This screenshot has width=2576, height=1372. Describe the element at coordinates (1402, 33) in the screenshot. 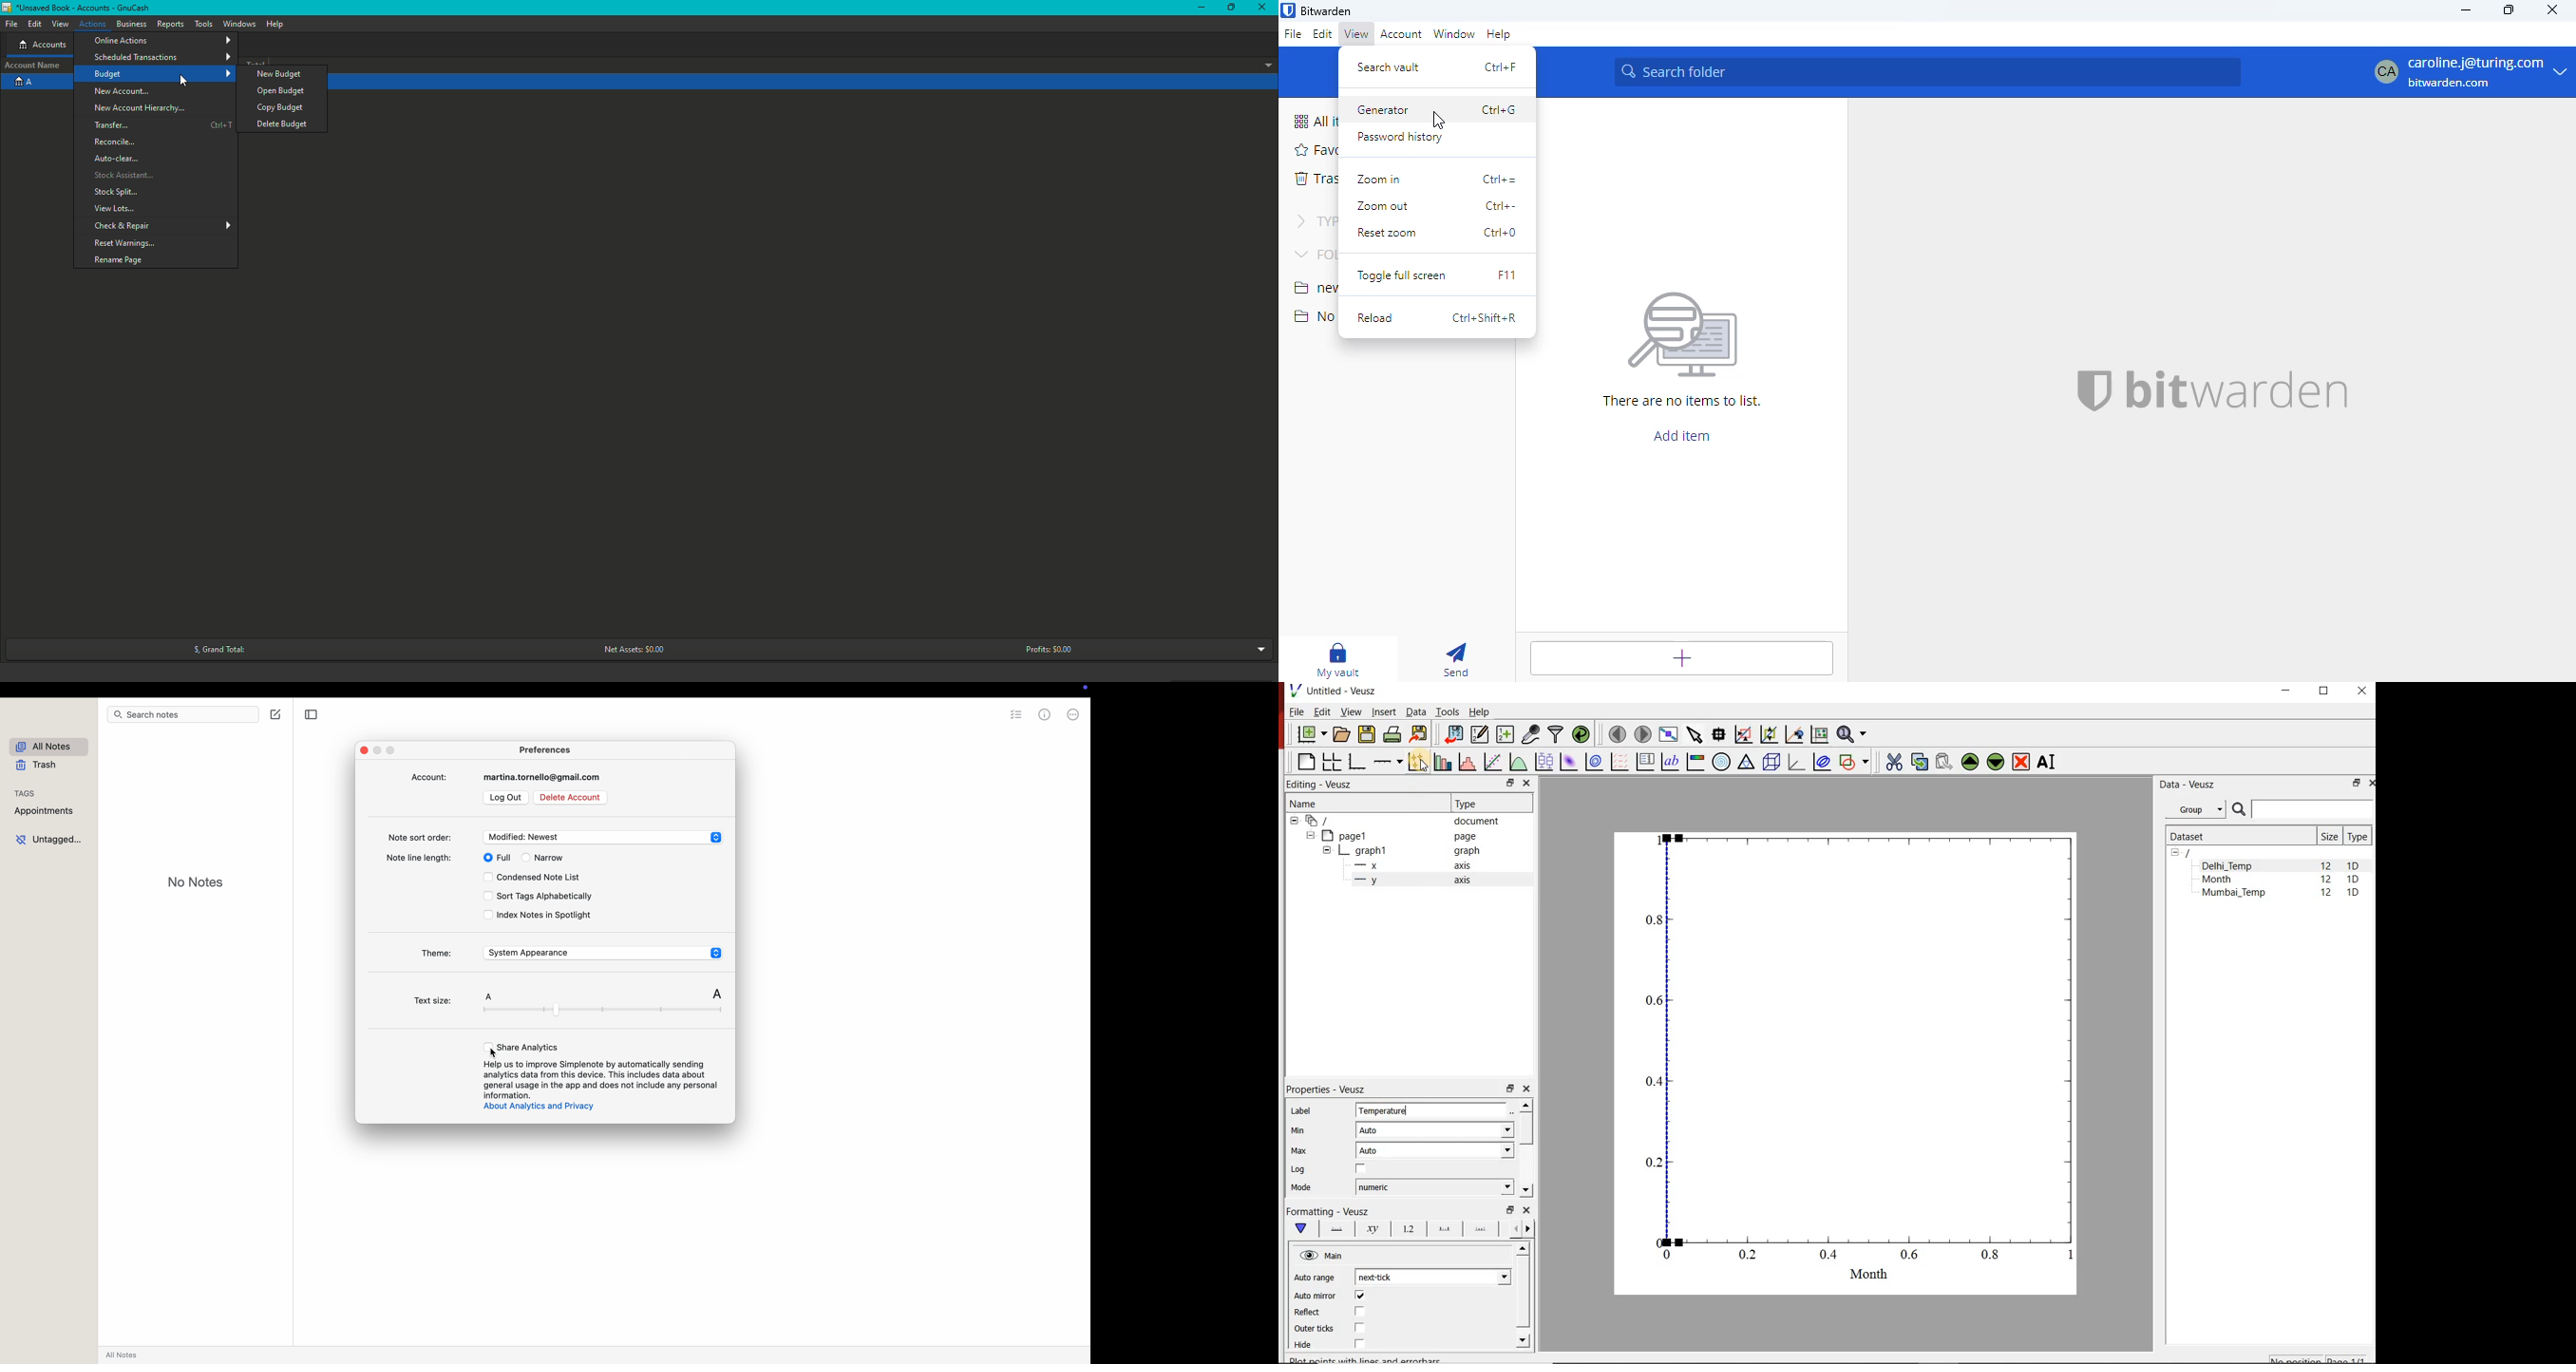

I see `account` at that location.